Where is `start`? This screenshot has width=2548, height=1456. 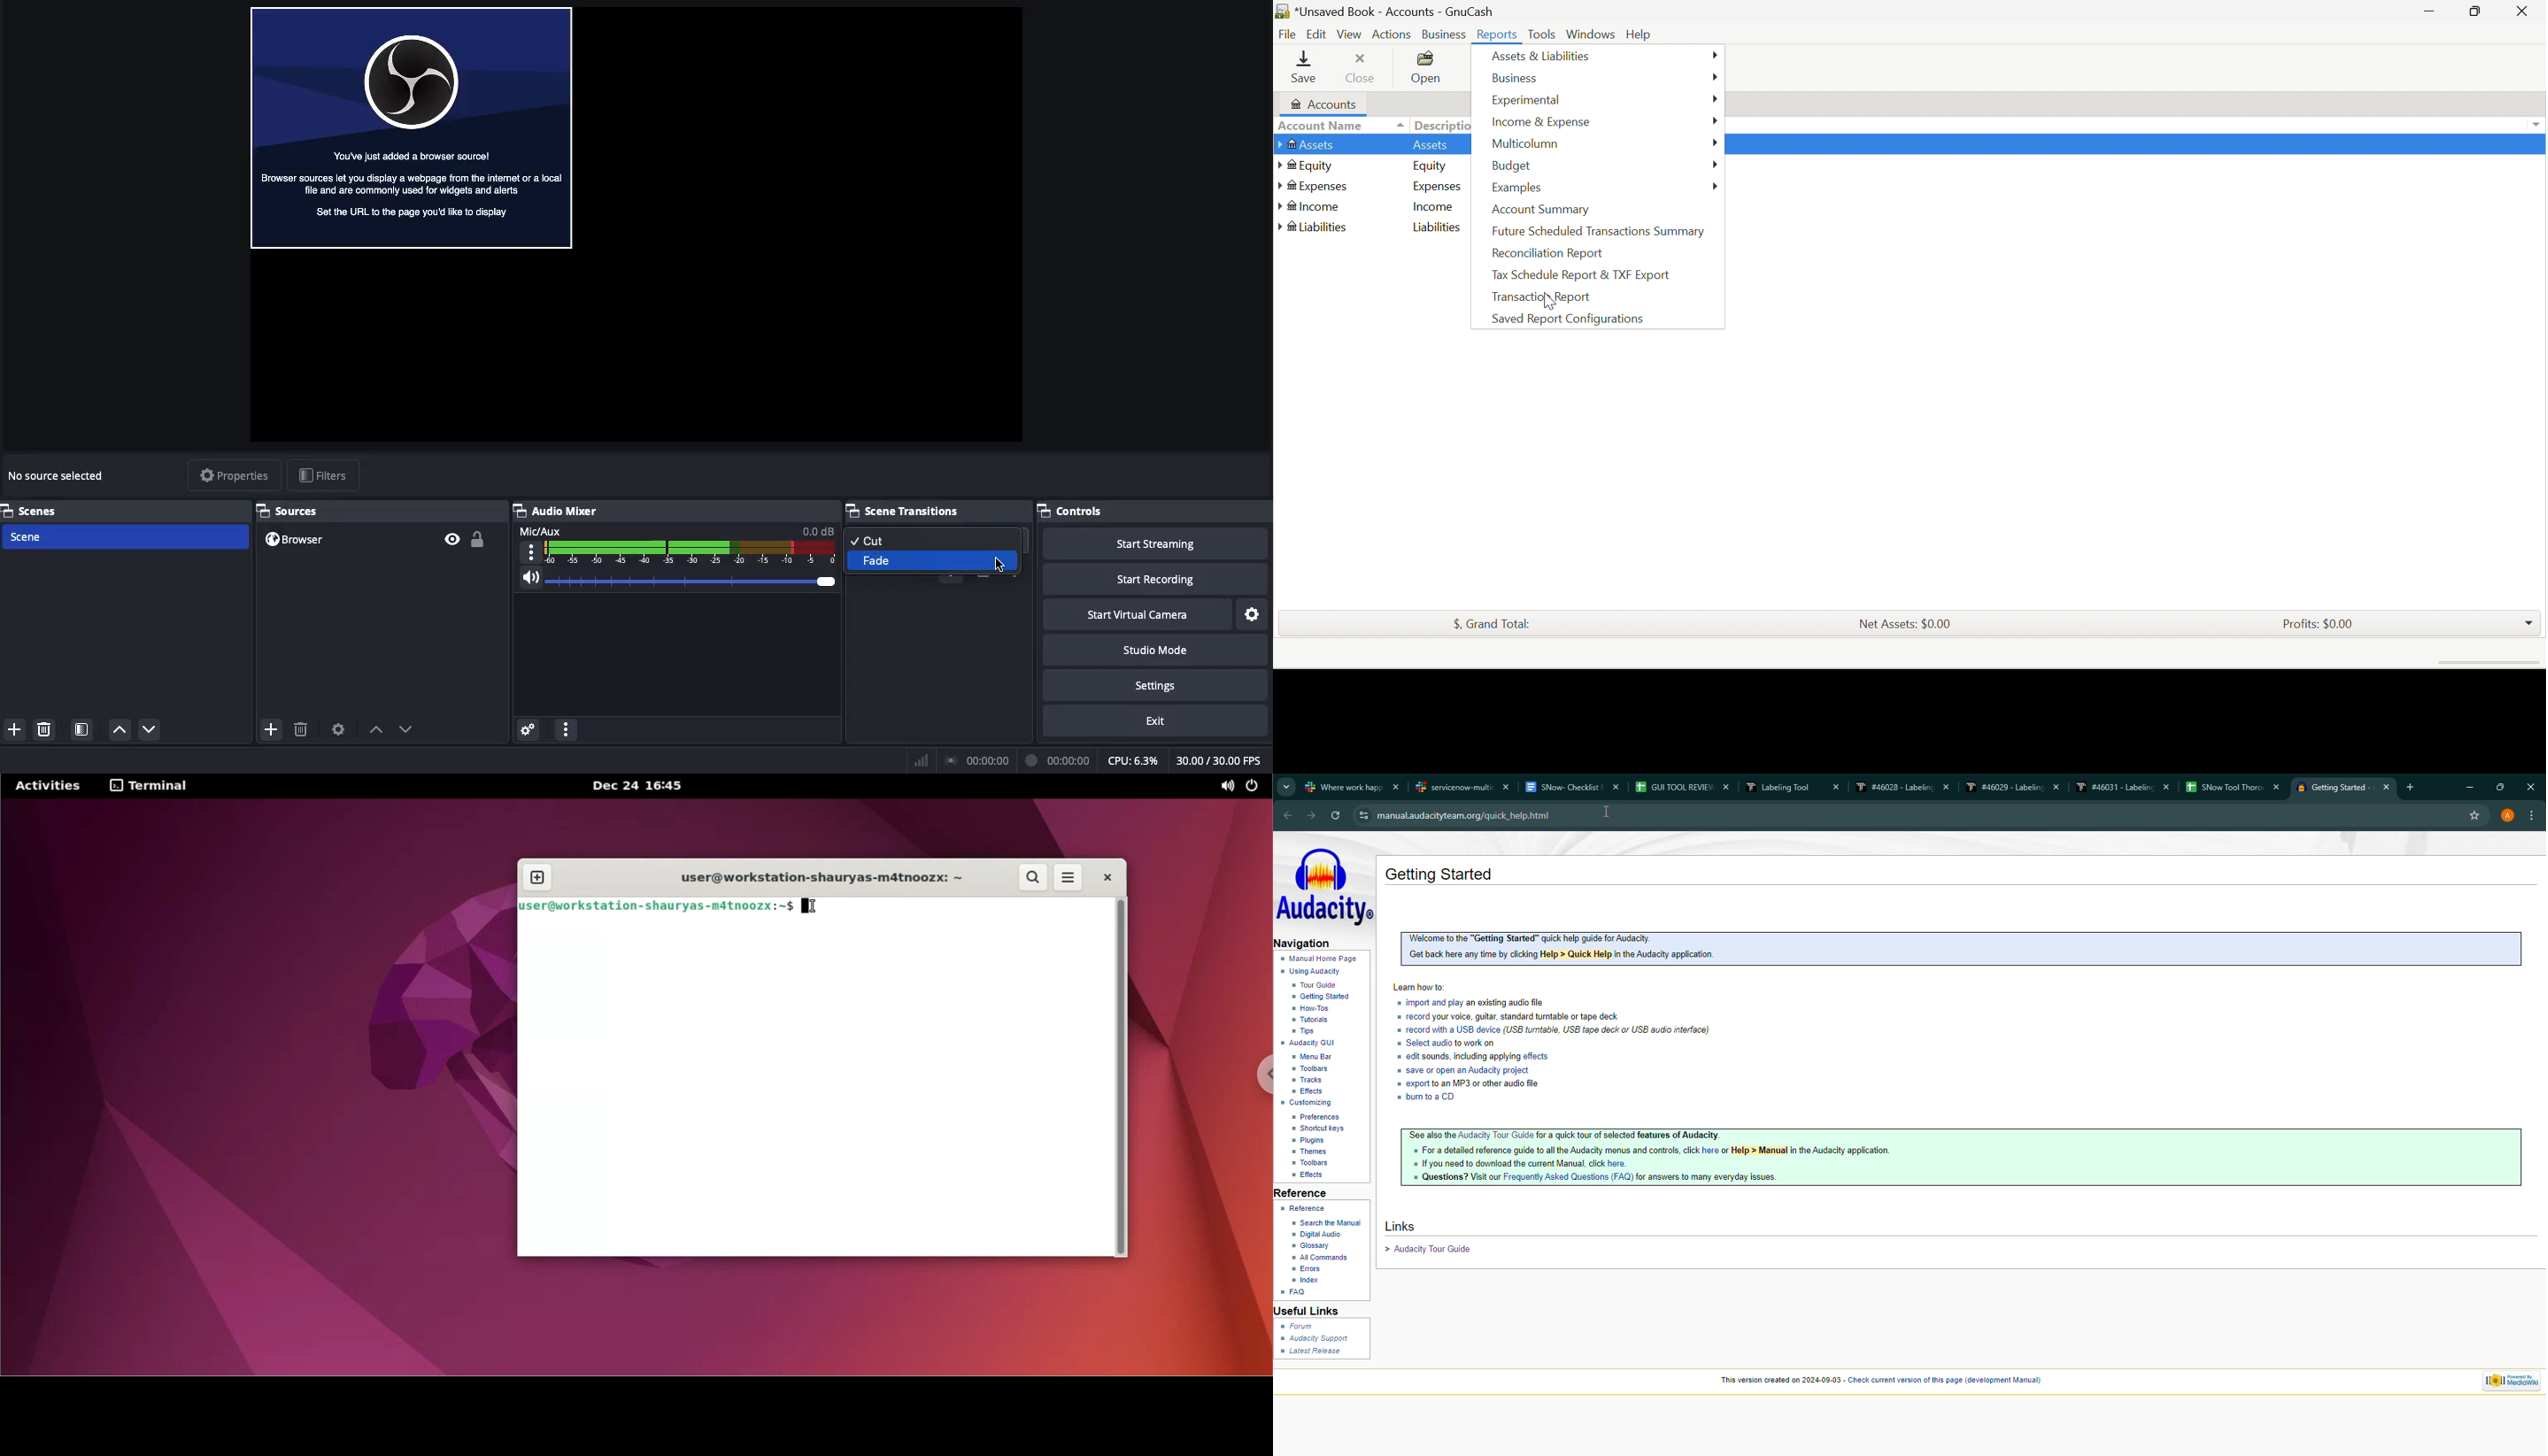 start is located at coordinates (1323, 998).